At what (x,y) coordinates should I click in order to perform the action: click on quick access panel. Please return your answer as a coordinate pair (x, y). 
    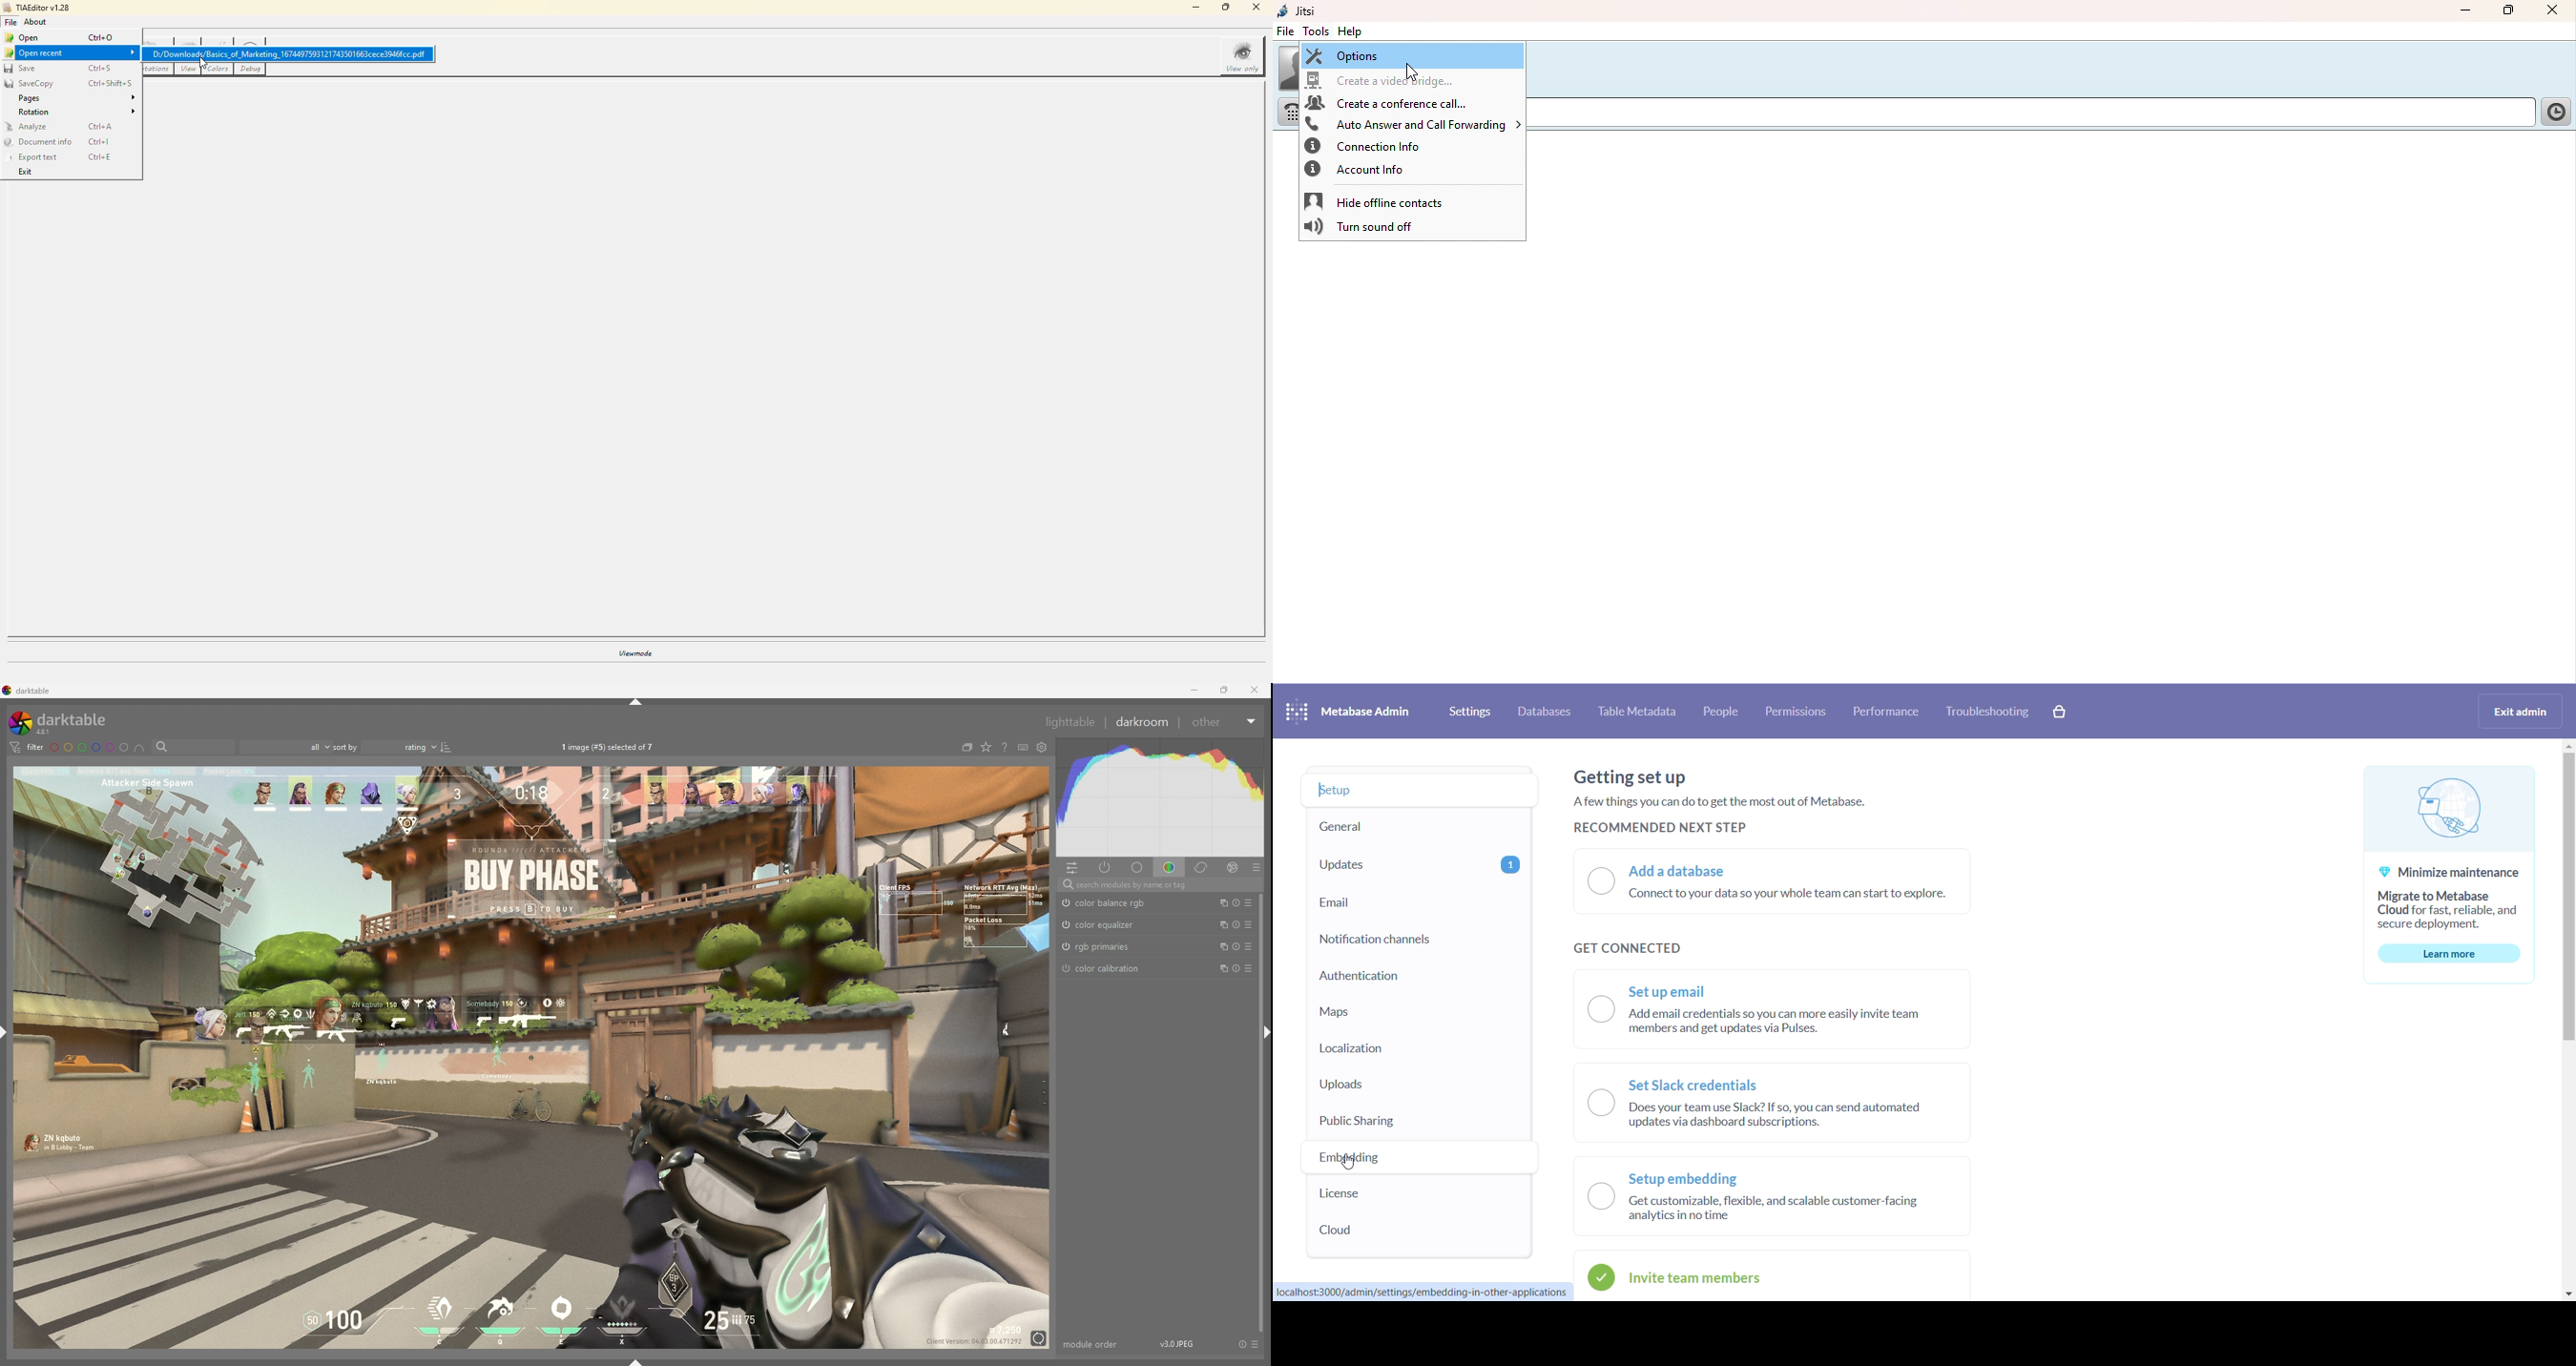
    Looking at the image, I should click on (1072, 869).